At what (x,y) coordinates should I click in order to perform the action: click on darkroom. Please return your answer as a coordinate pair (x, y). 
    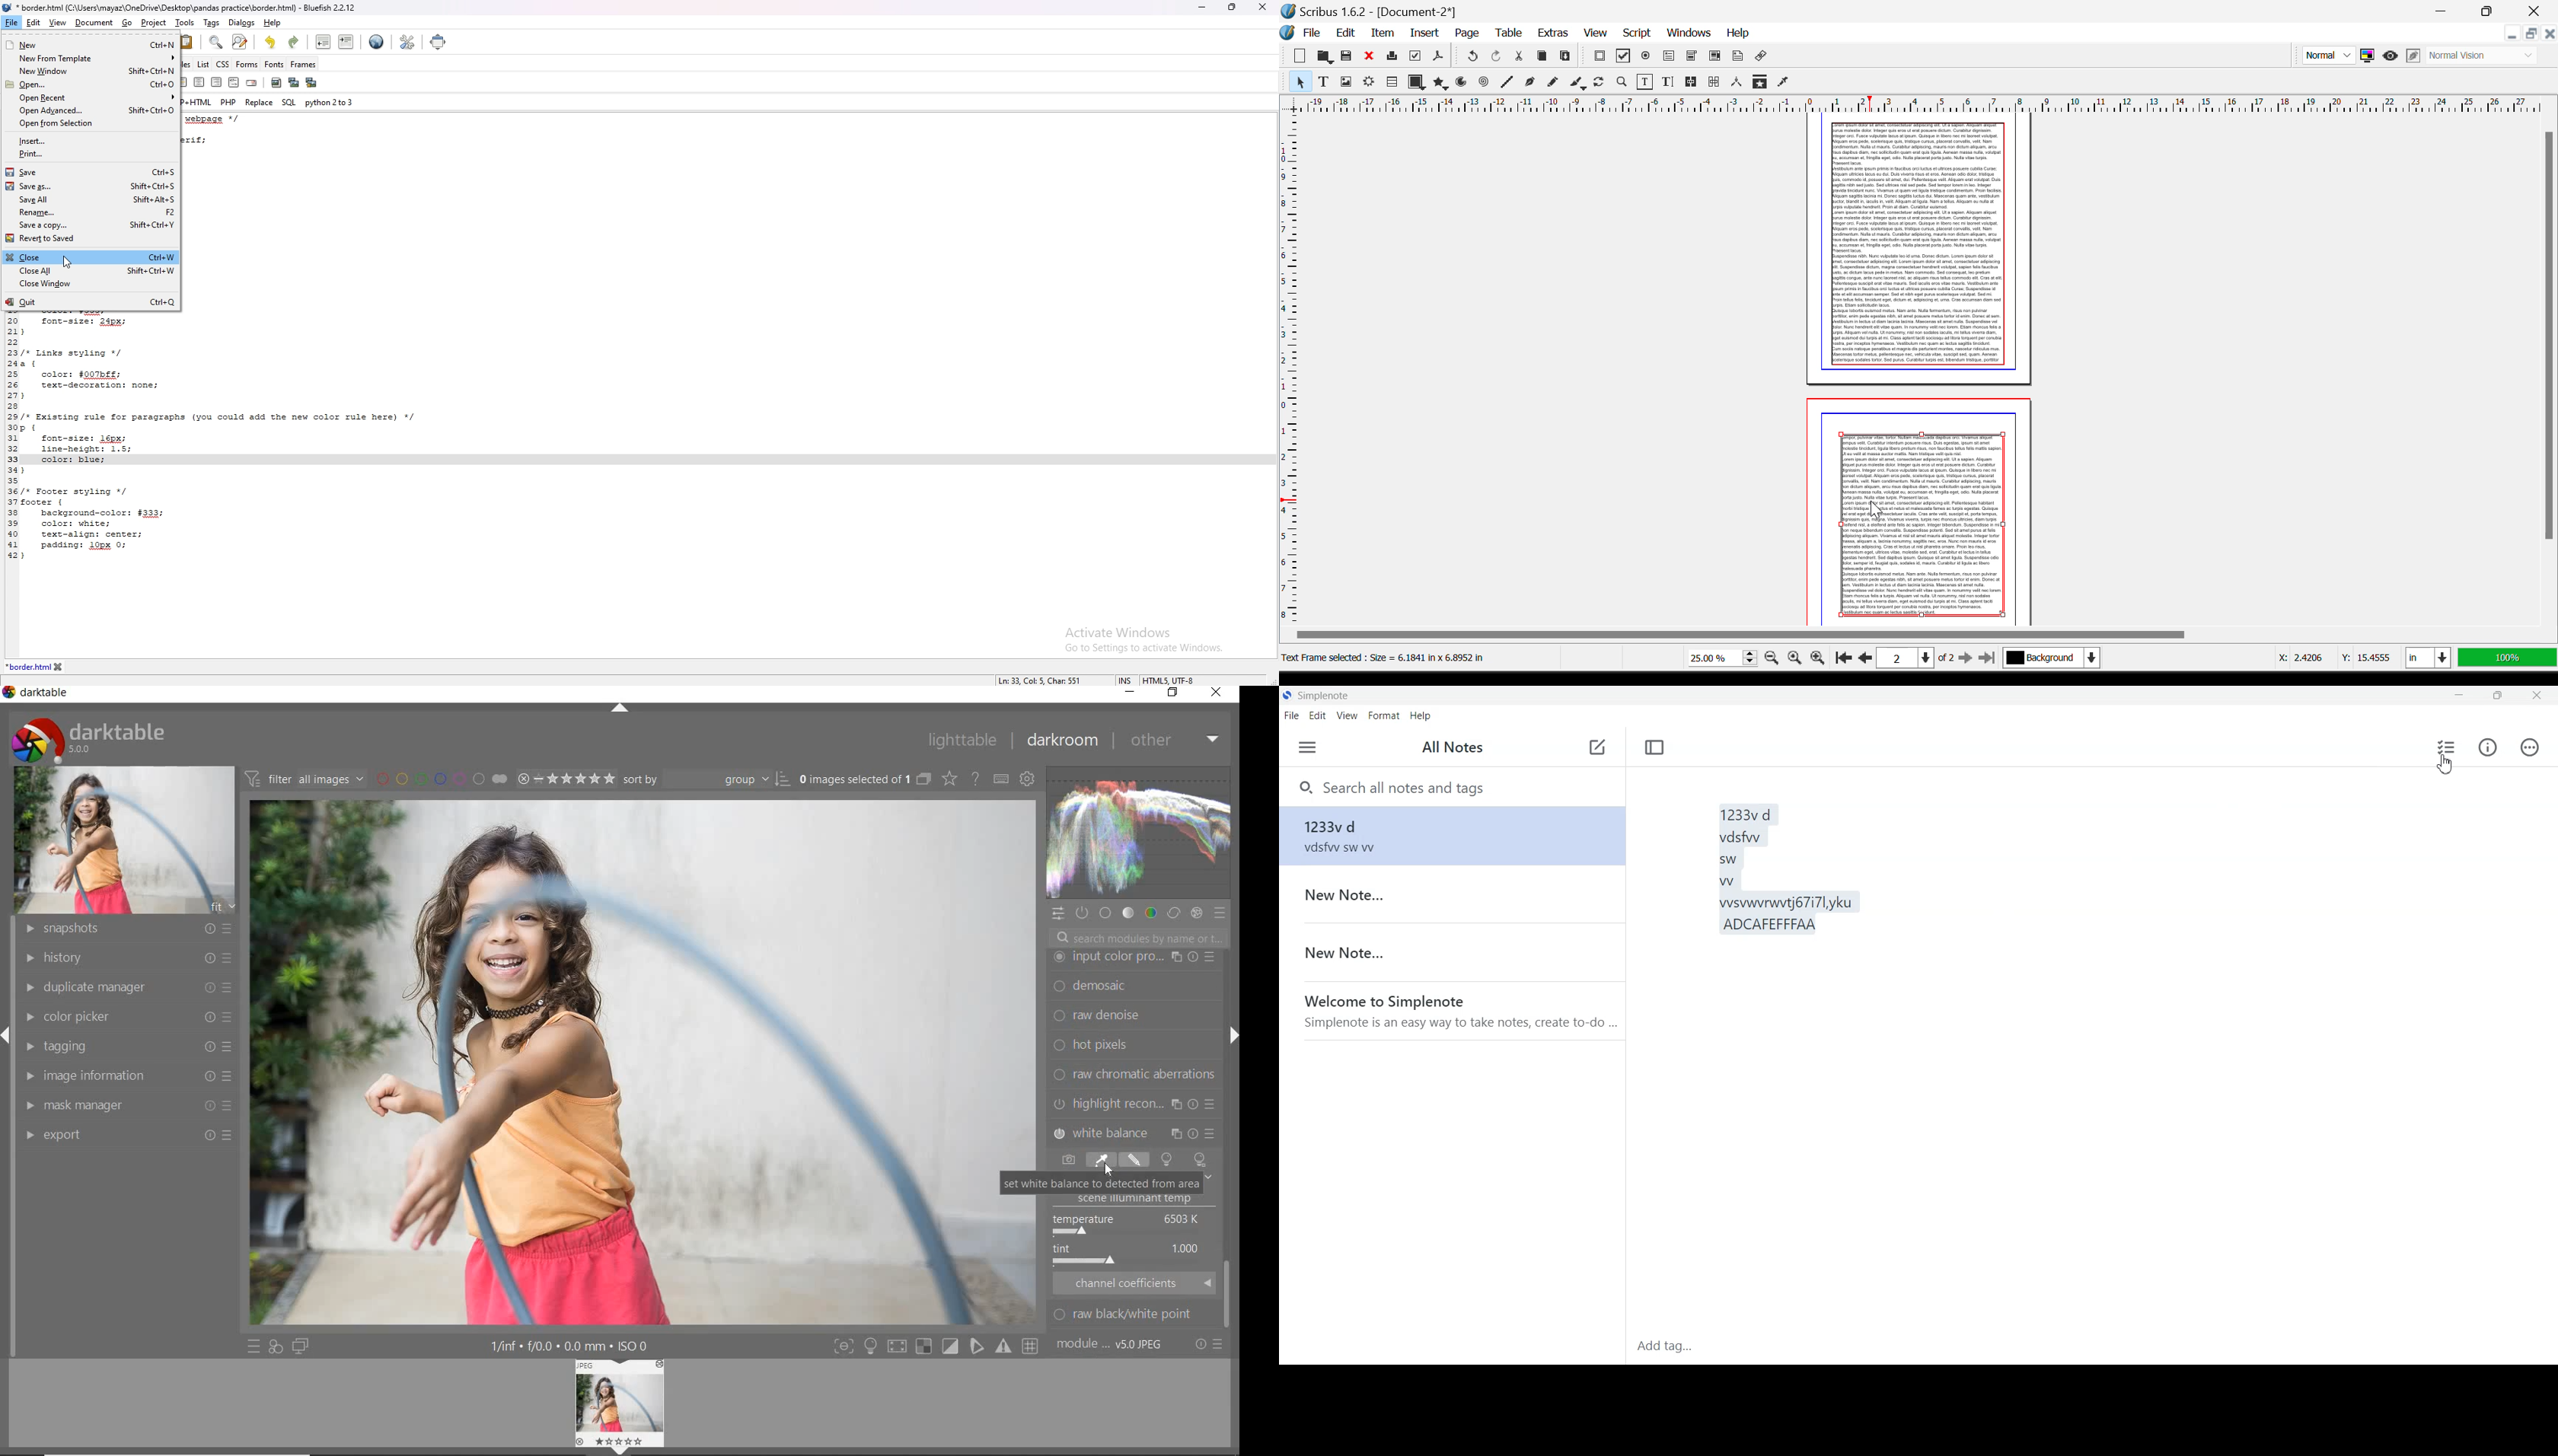
    Looking at the image, I should click on (1065, 741).